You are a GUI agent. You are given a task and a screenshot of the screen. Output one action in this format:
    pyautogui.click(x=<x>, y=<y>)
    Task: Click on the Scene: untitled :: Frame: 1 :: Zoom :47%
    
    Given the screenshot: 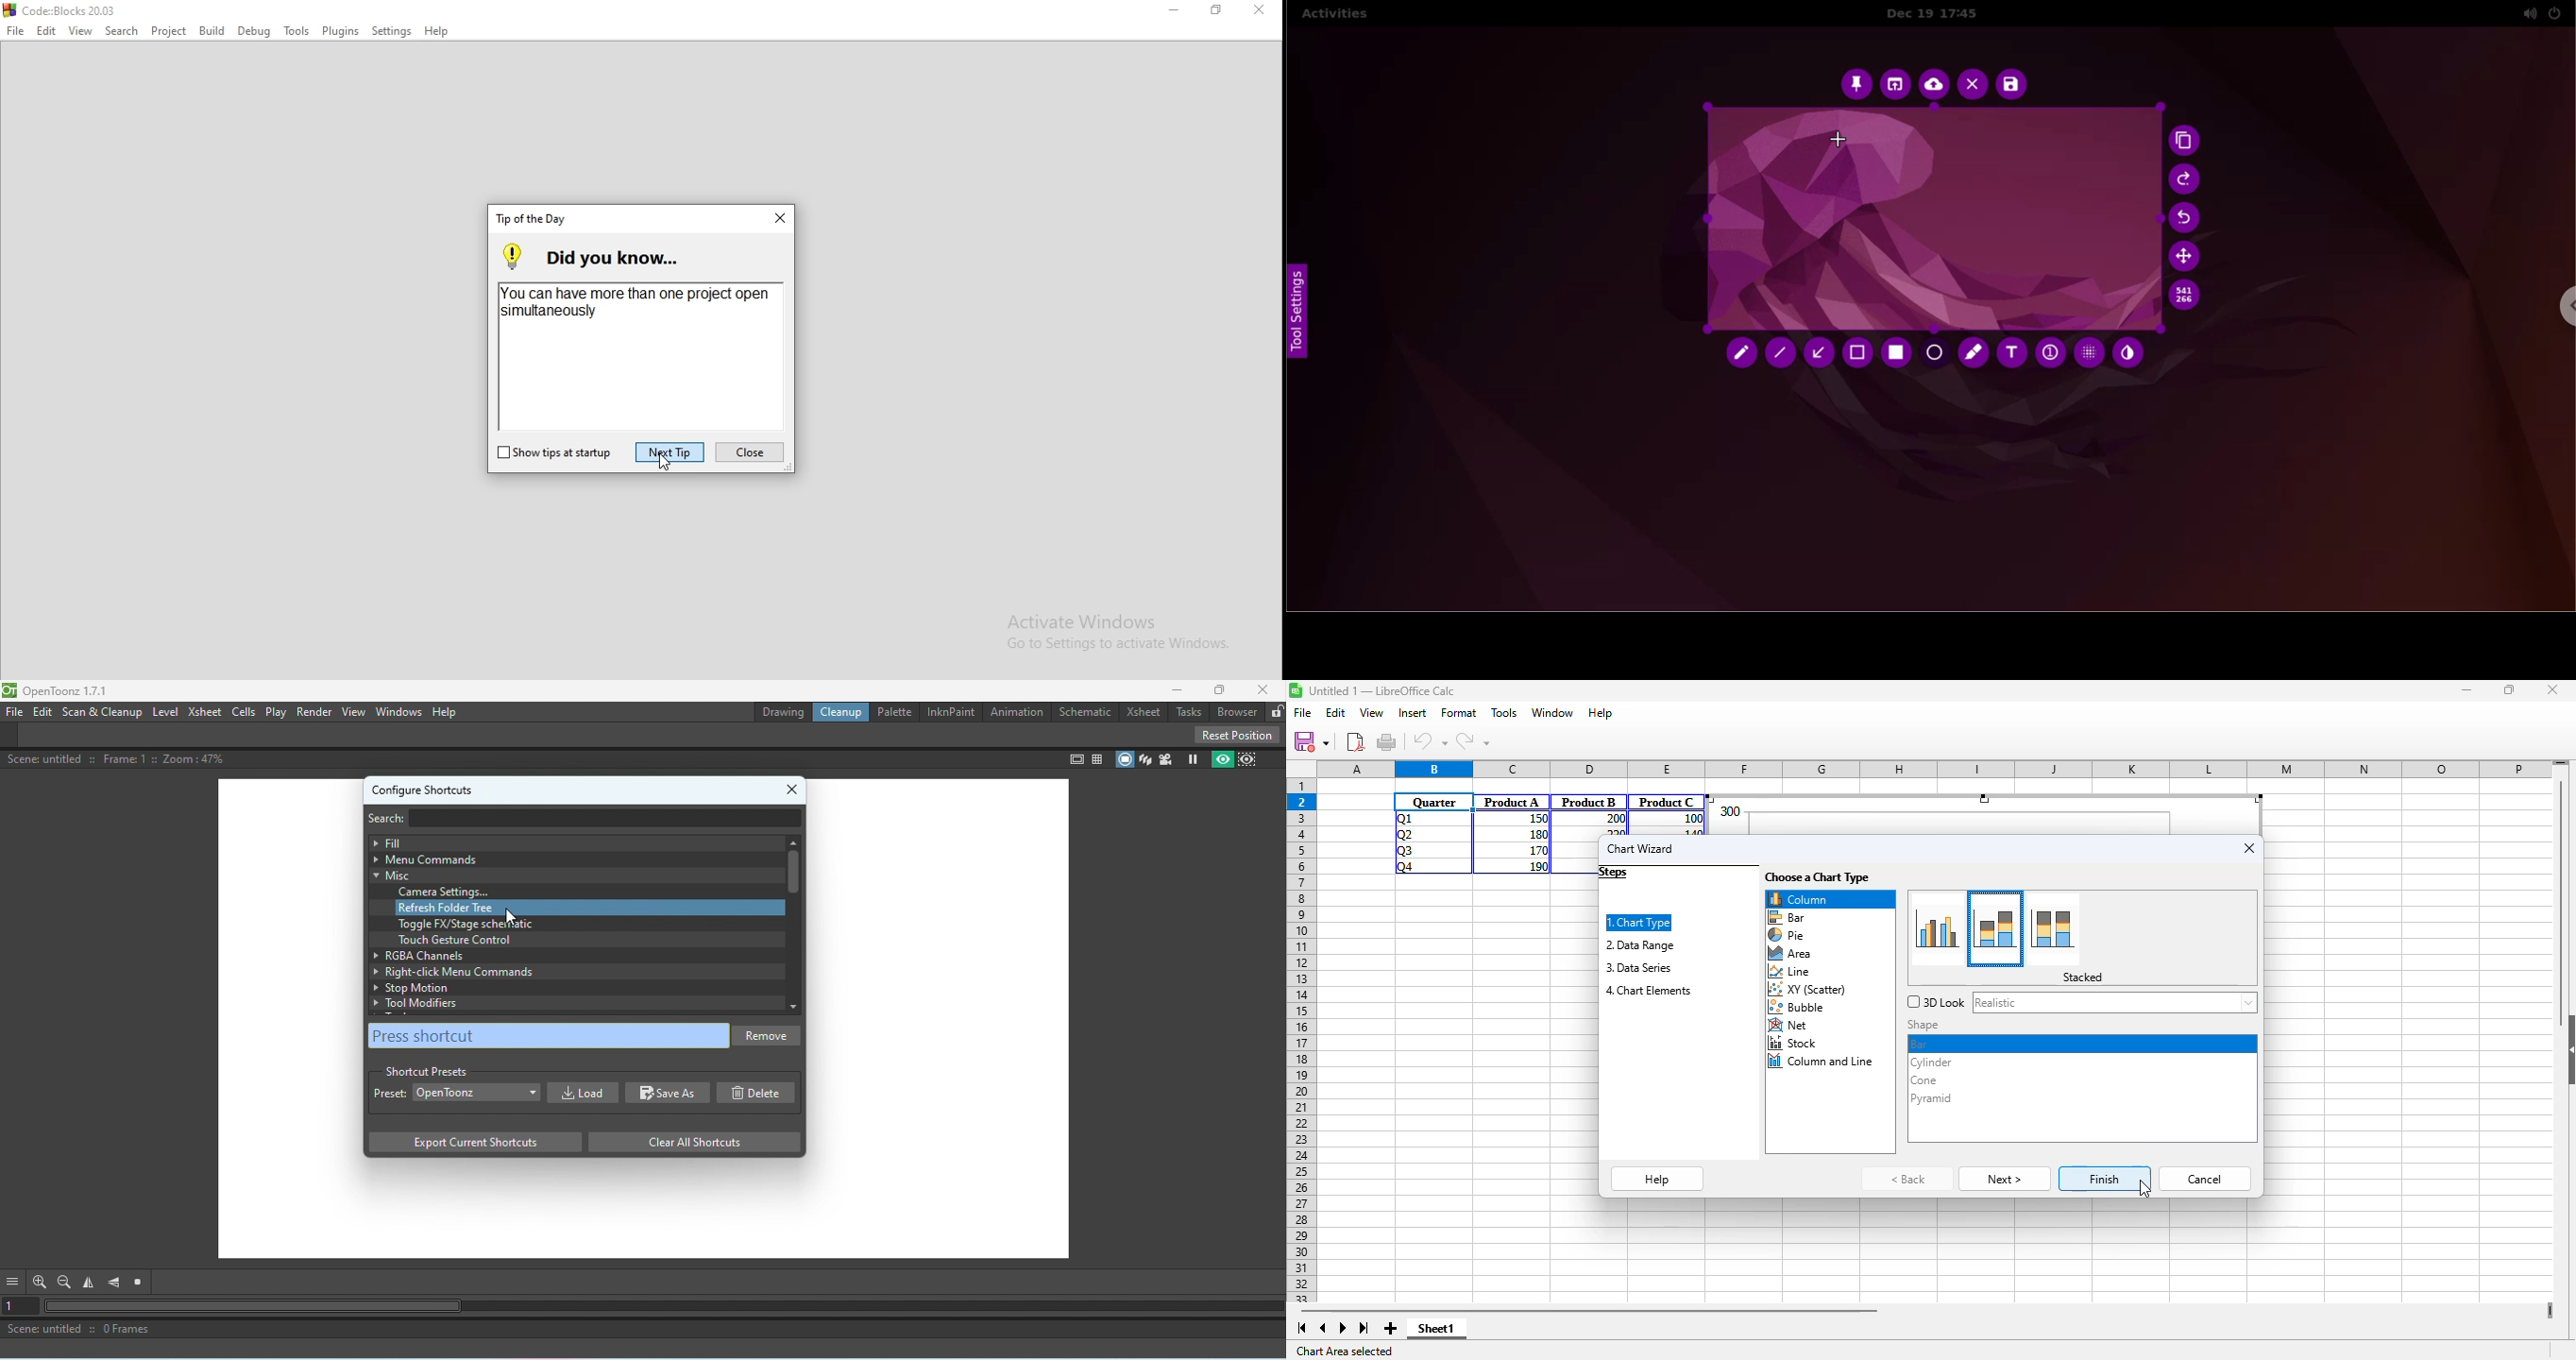 What is the action you would take?
    pyautogui.click(x=119, y=759)
    